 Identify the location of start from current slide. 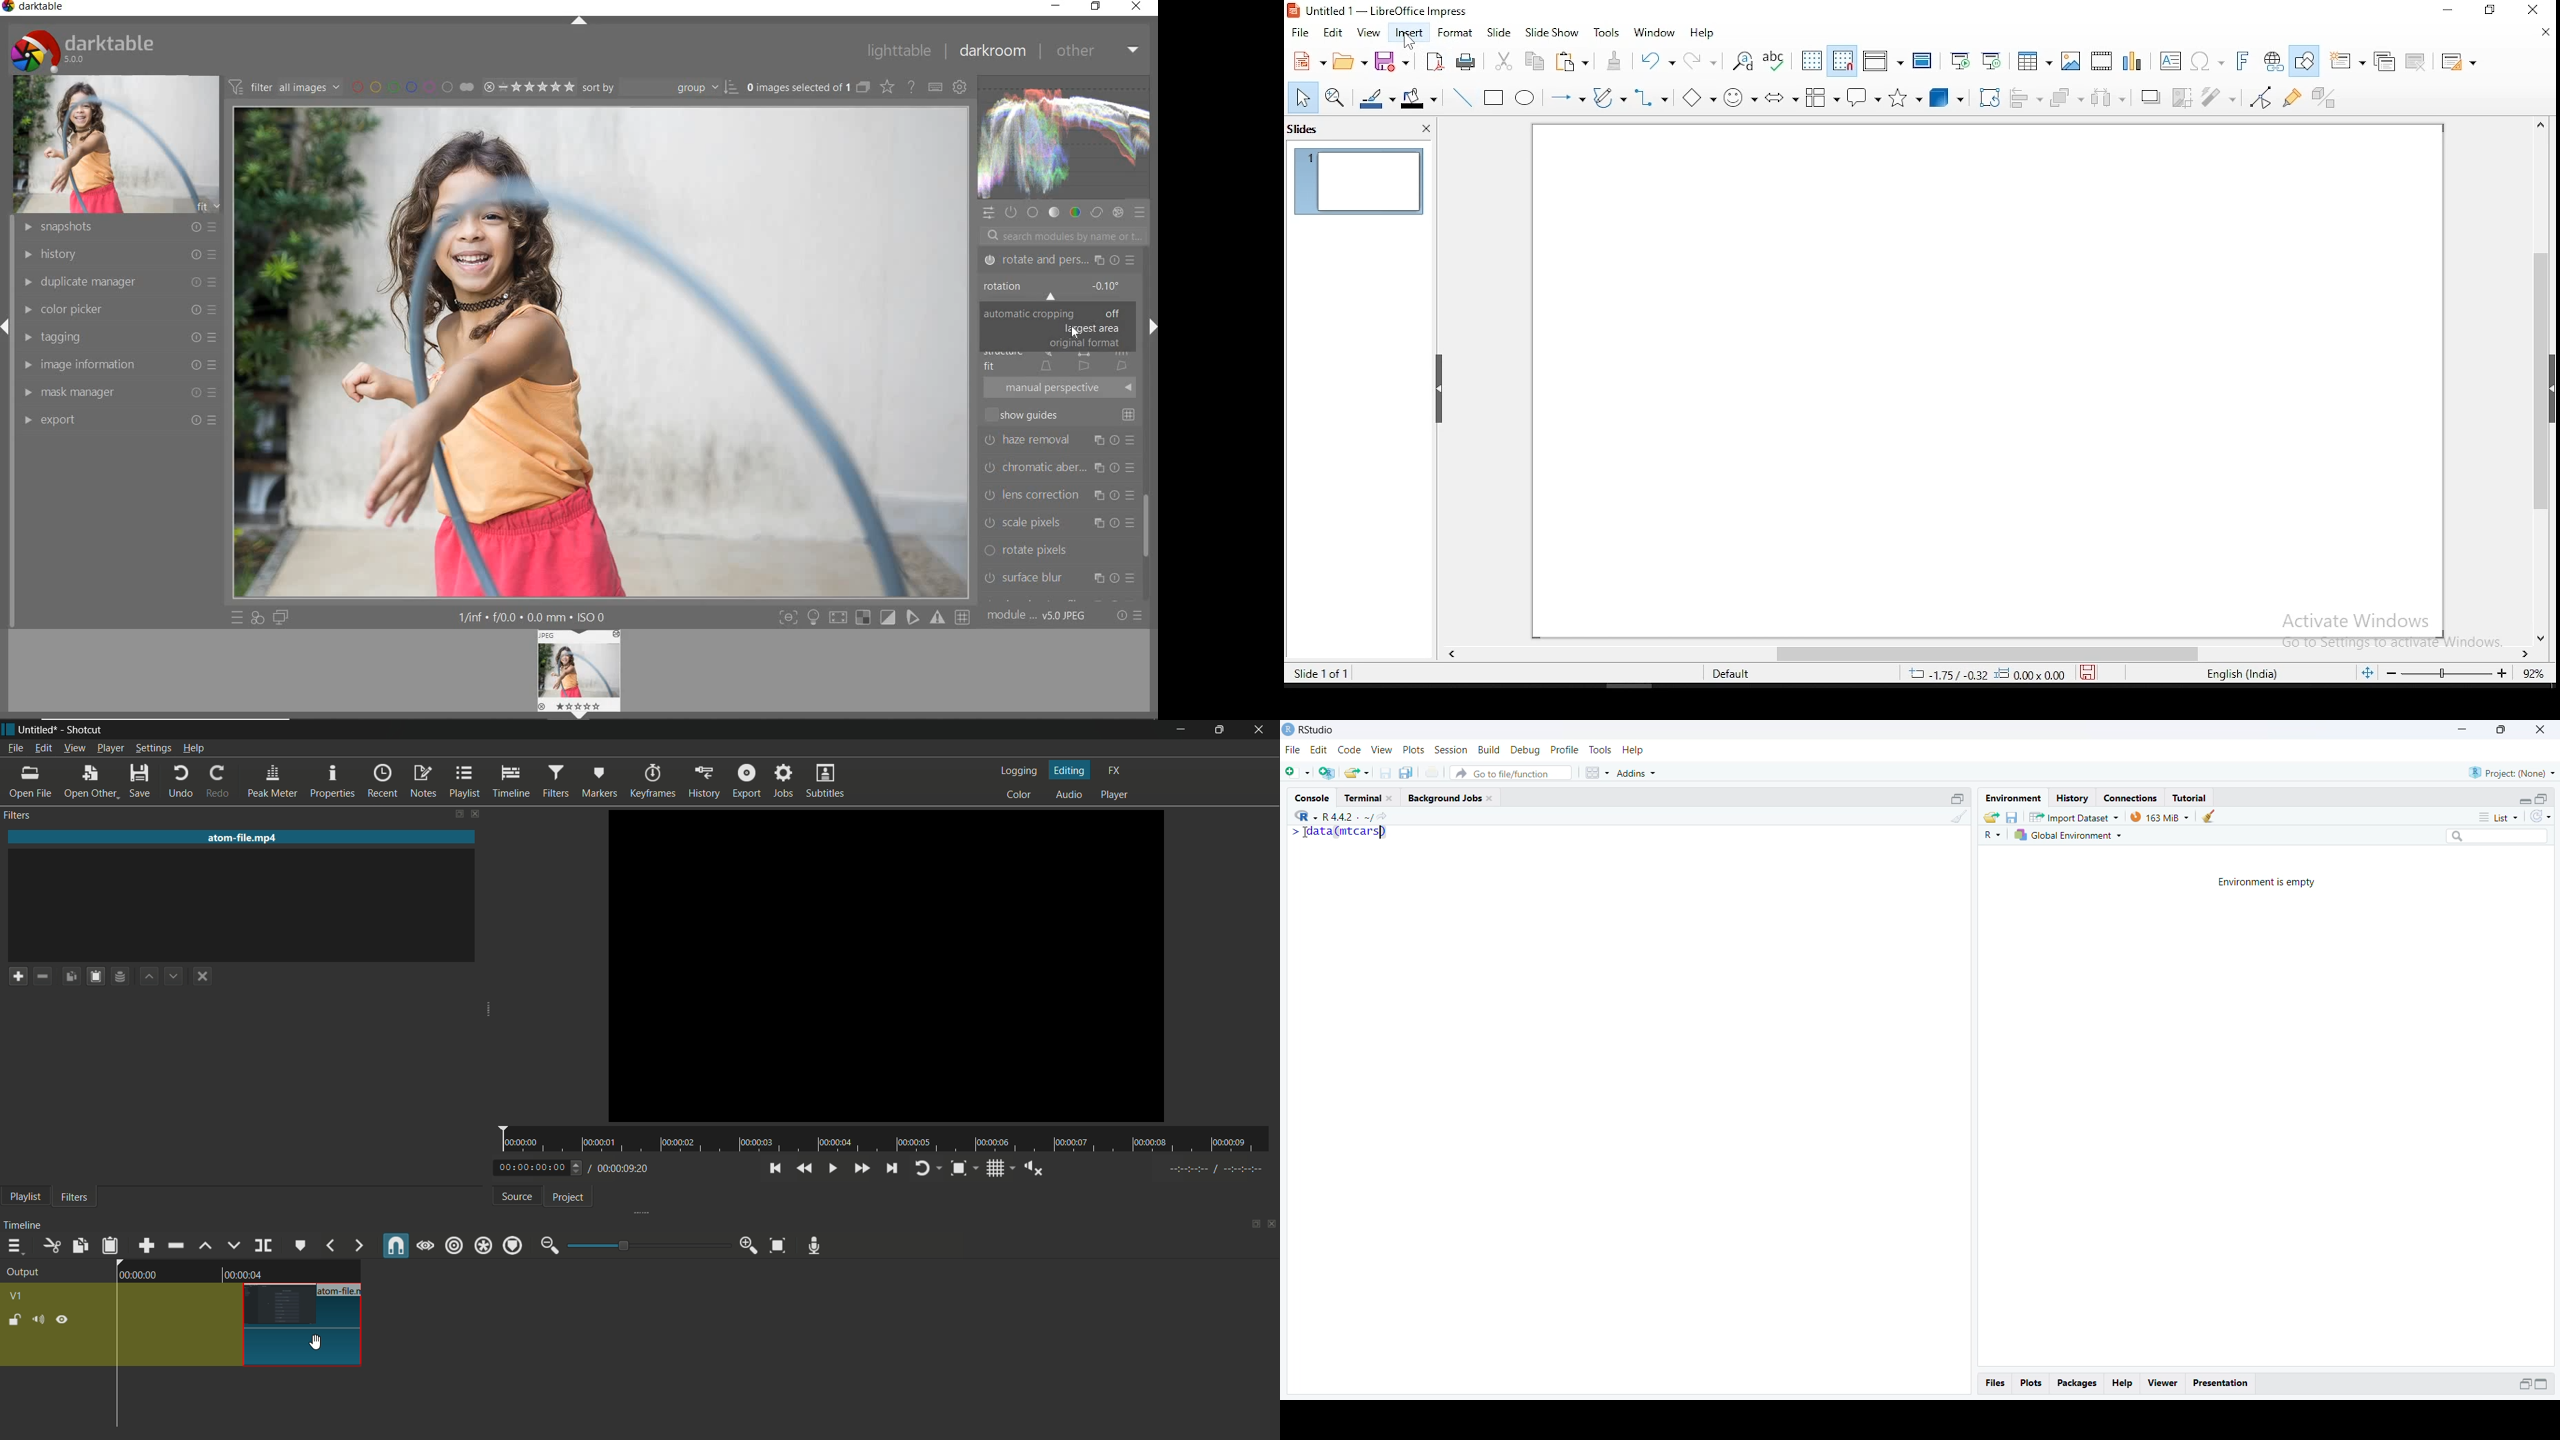
(1995, 59).